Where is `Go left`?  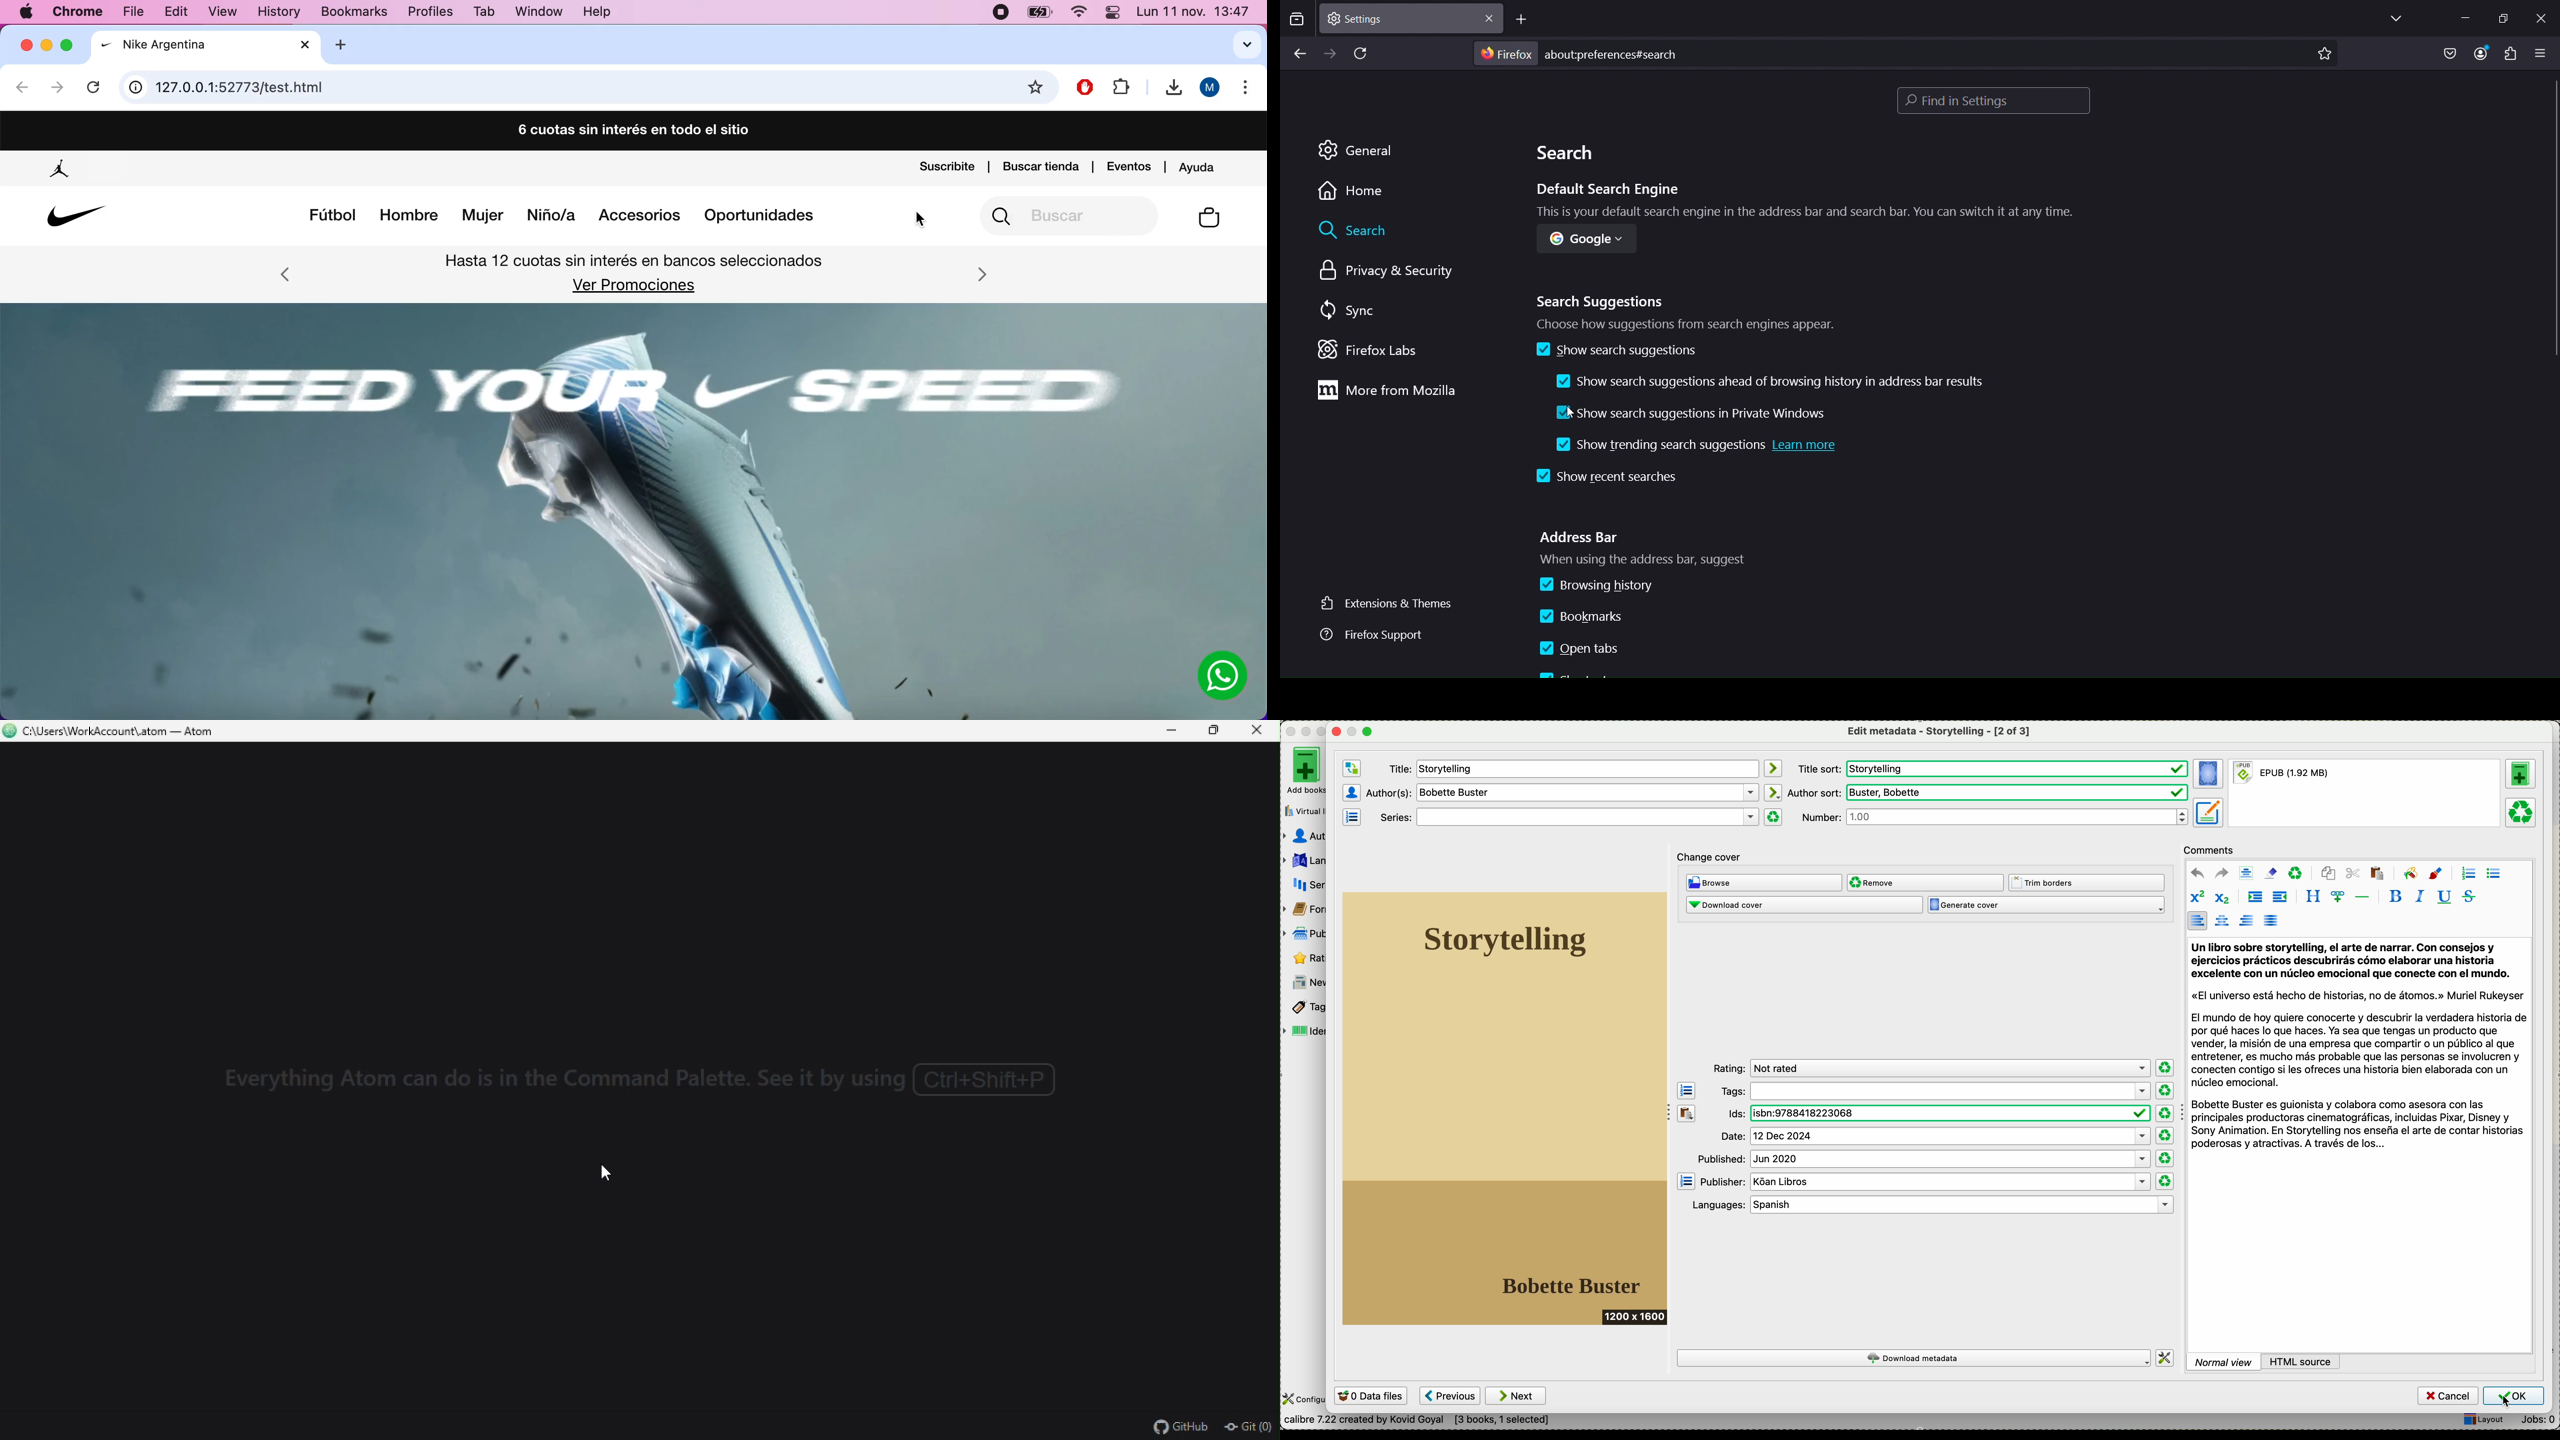 Go left is located at coordinates (286, 277).